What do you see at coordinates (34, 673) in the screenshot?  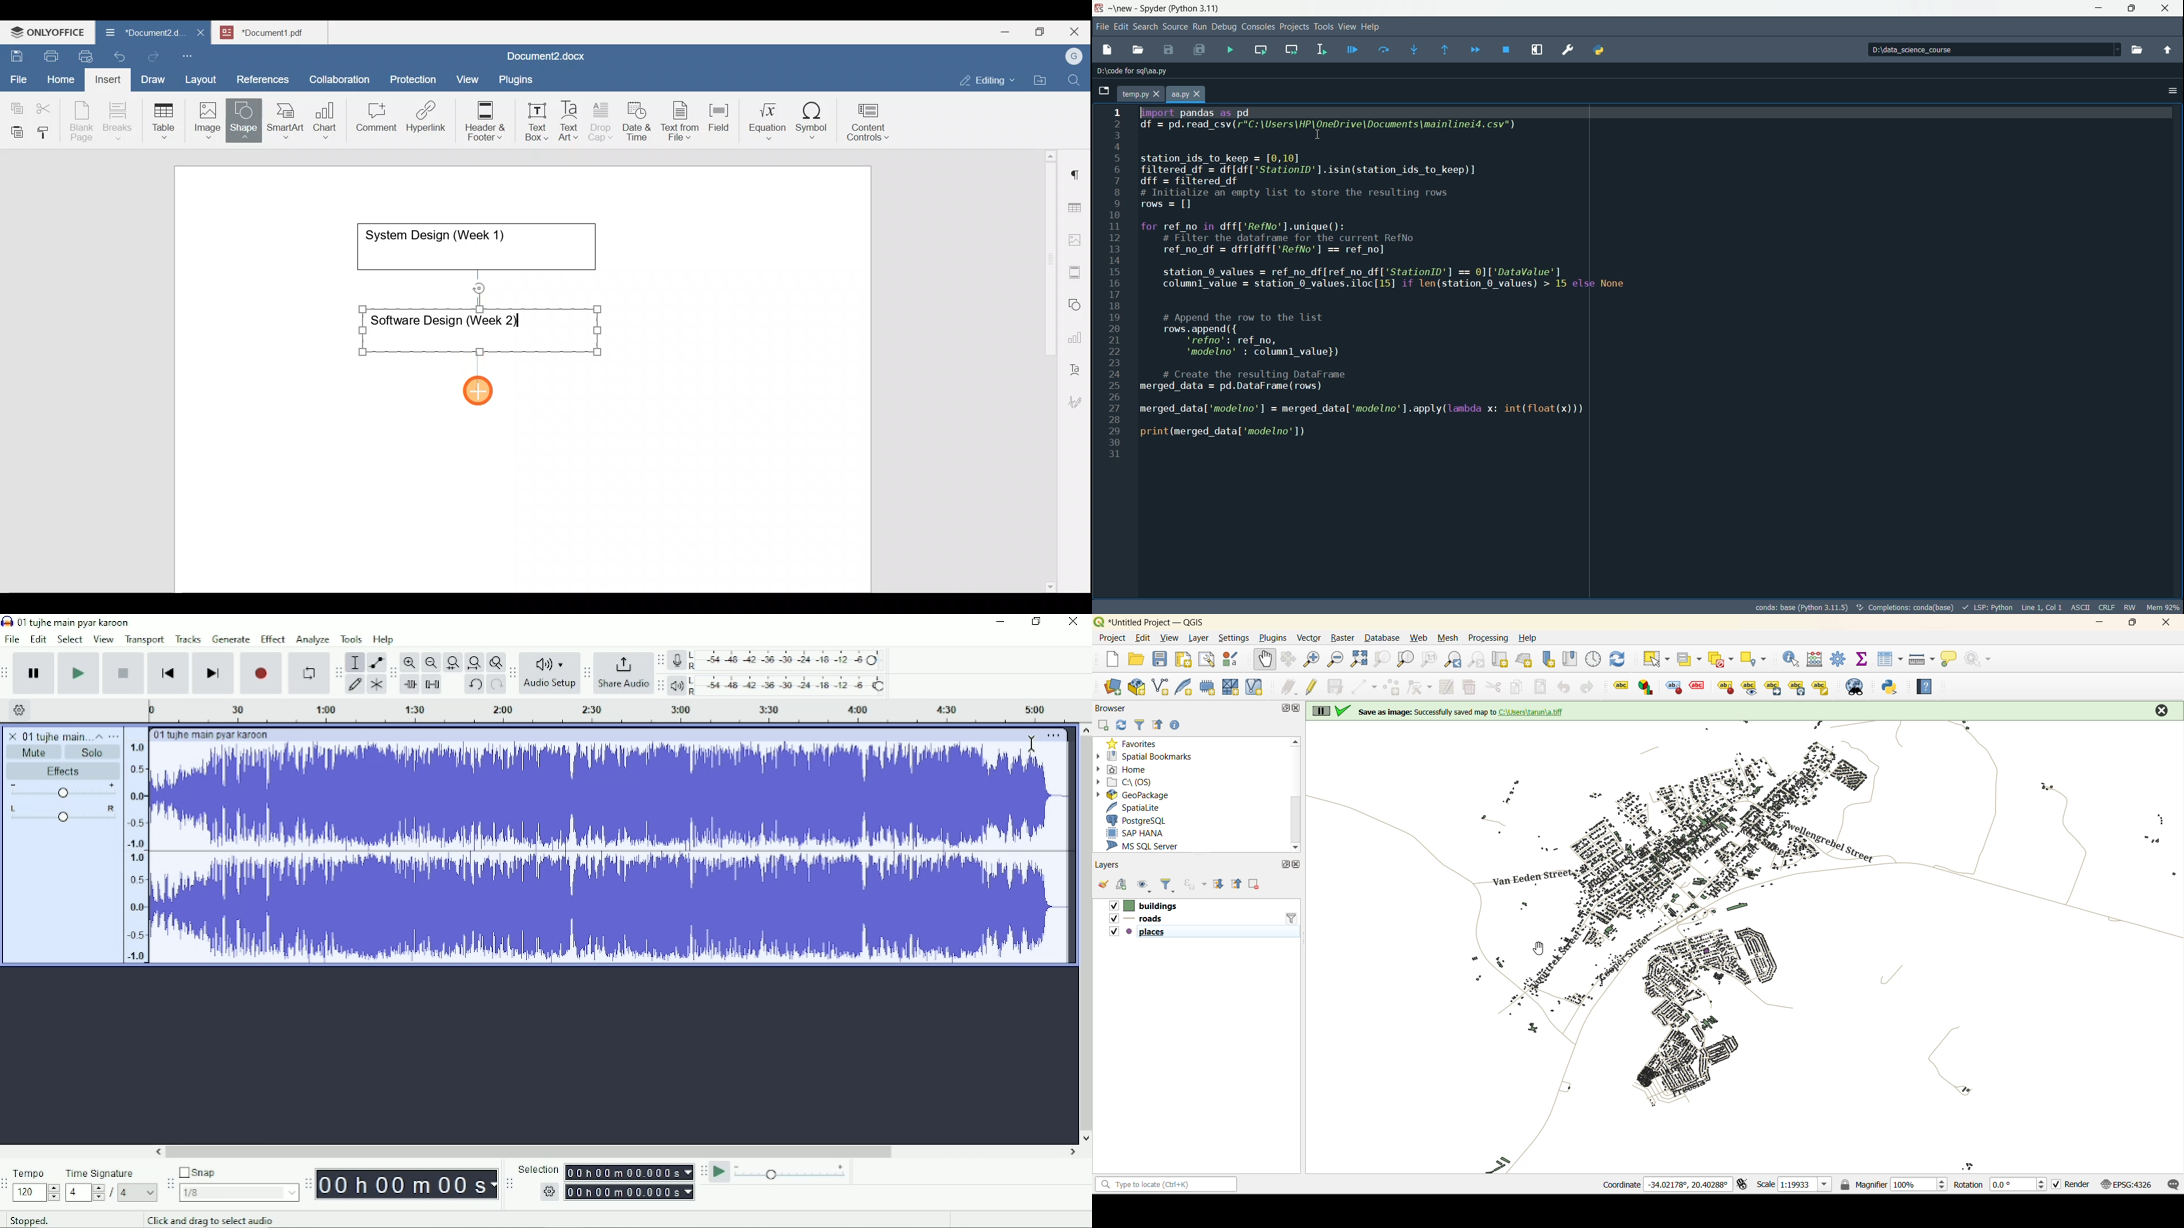 I see `Pause` at bounding box center [34, 673].